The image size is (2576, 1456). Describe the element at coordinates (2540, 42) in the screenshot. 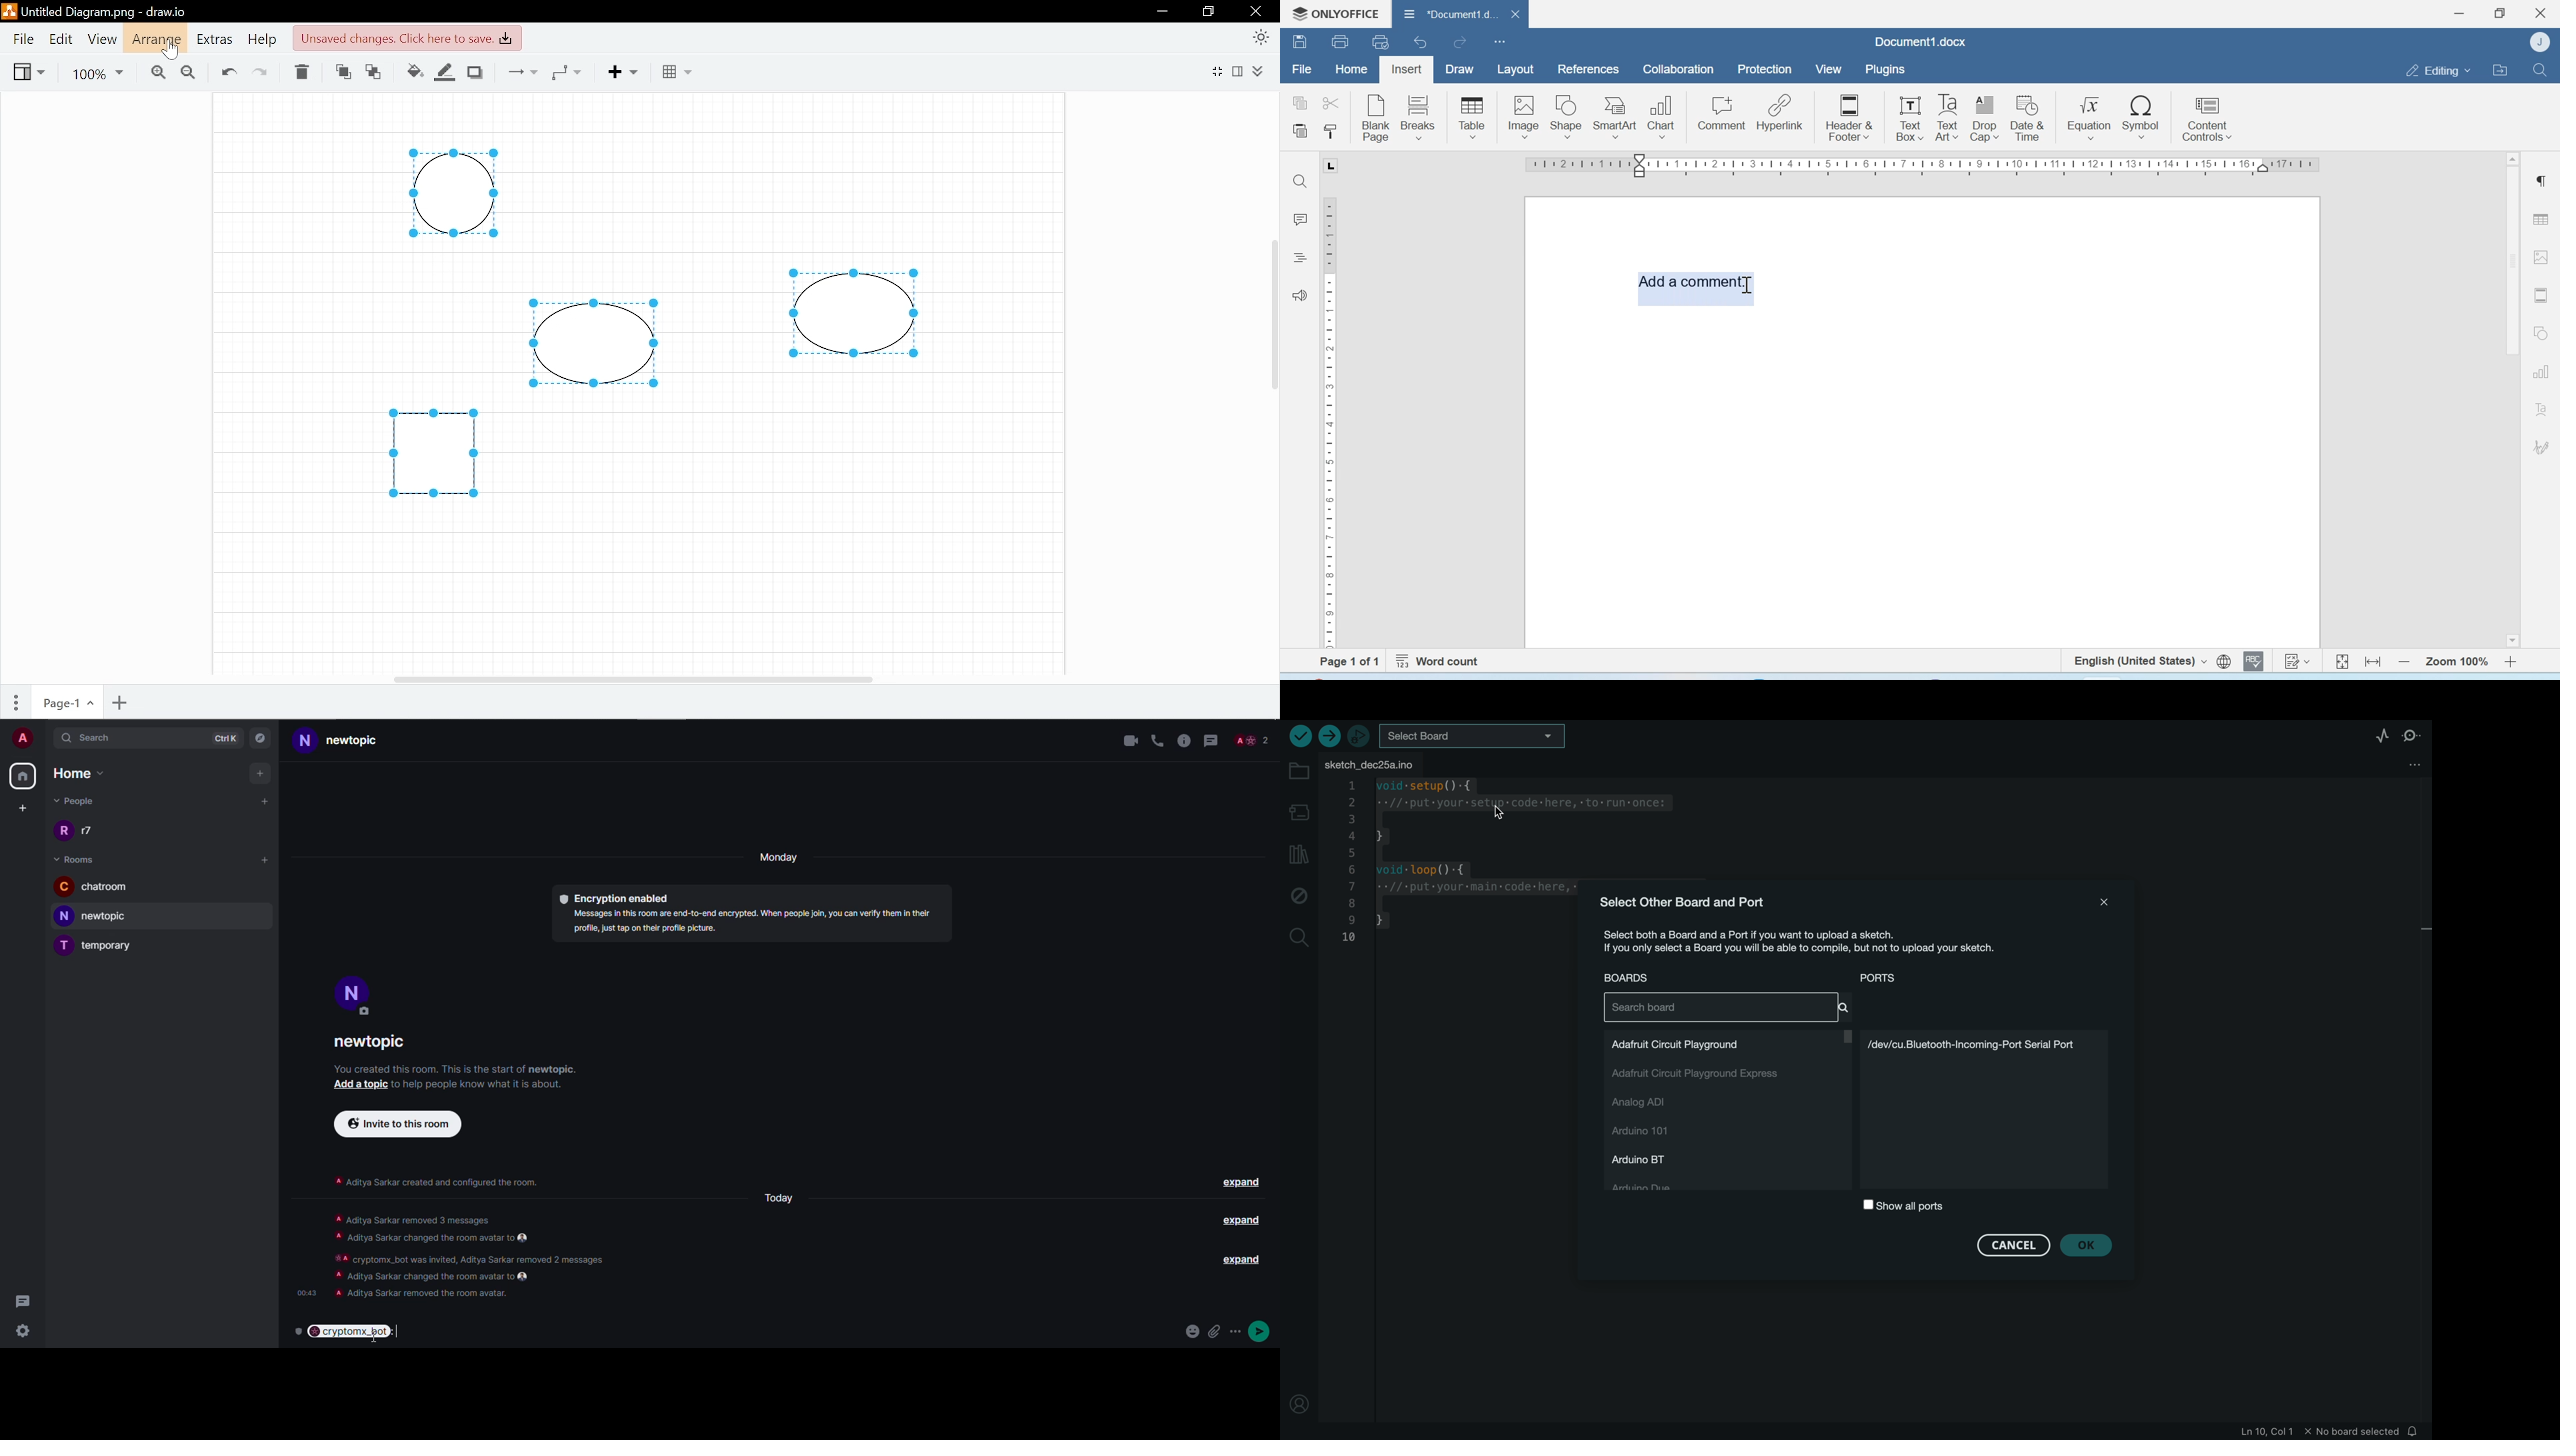

I see `` at that location.